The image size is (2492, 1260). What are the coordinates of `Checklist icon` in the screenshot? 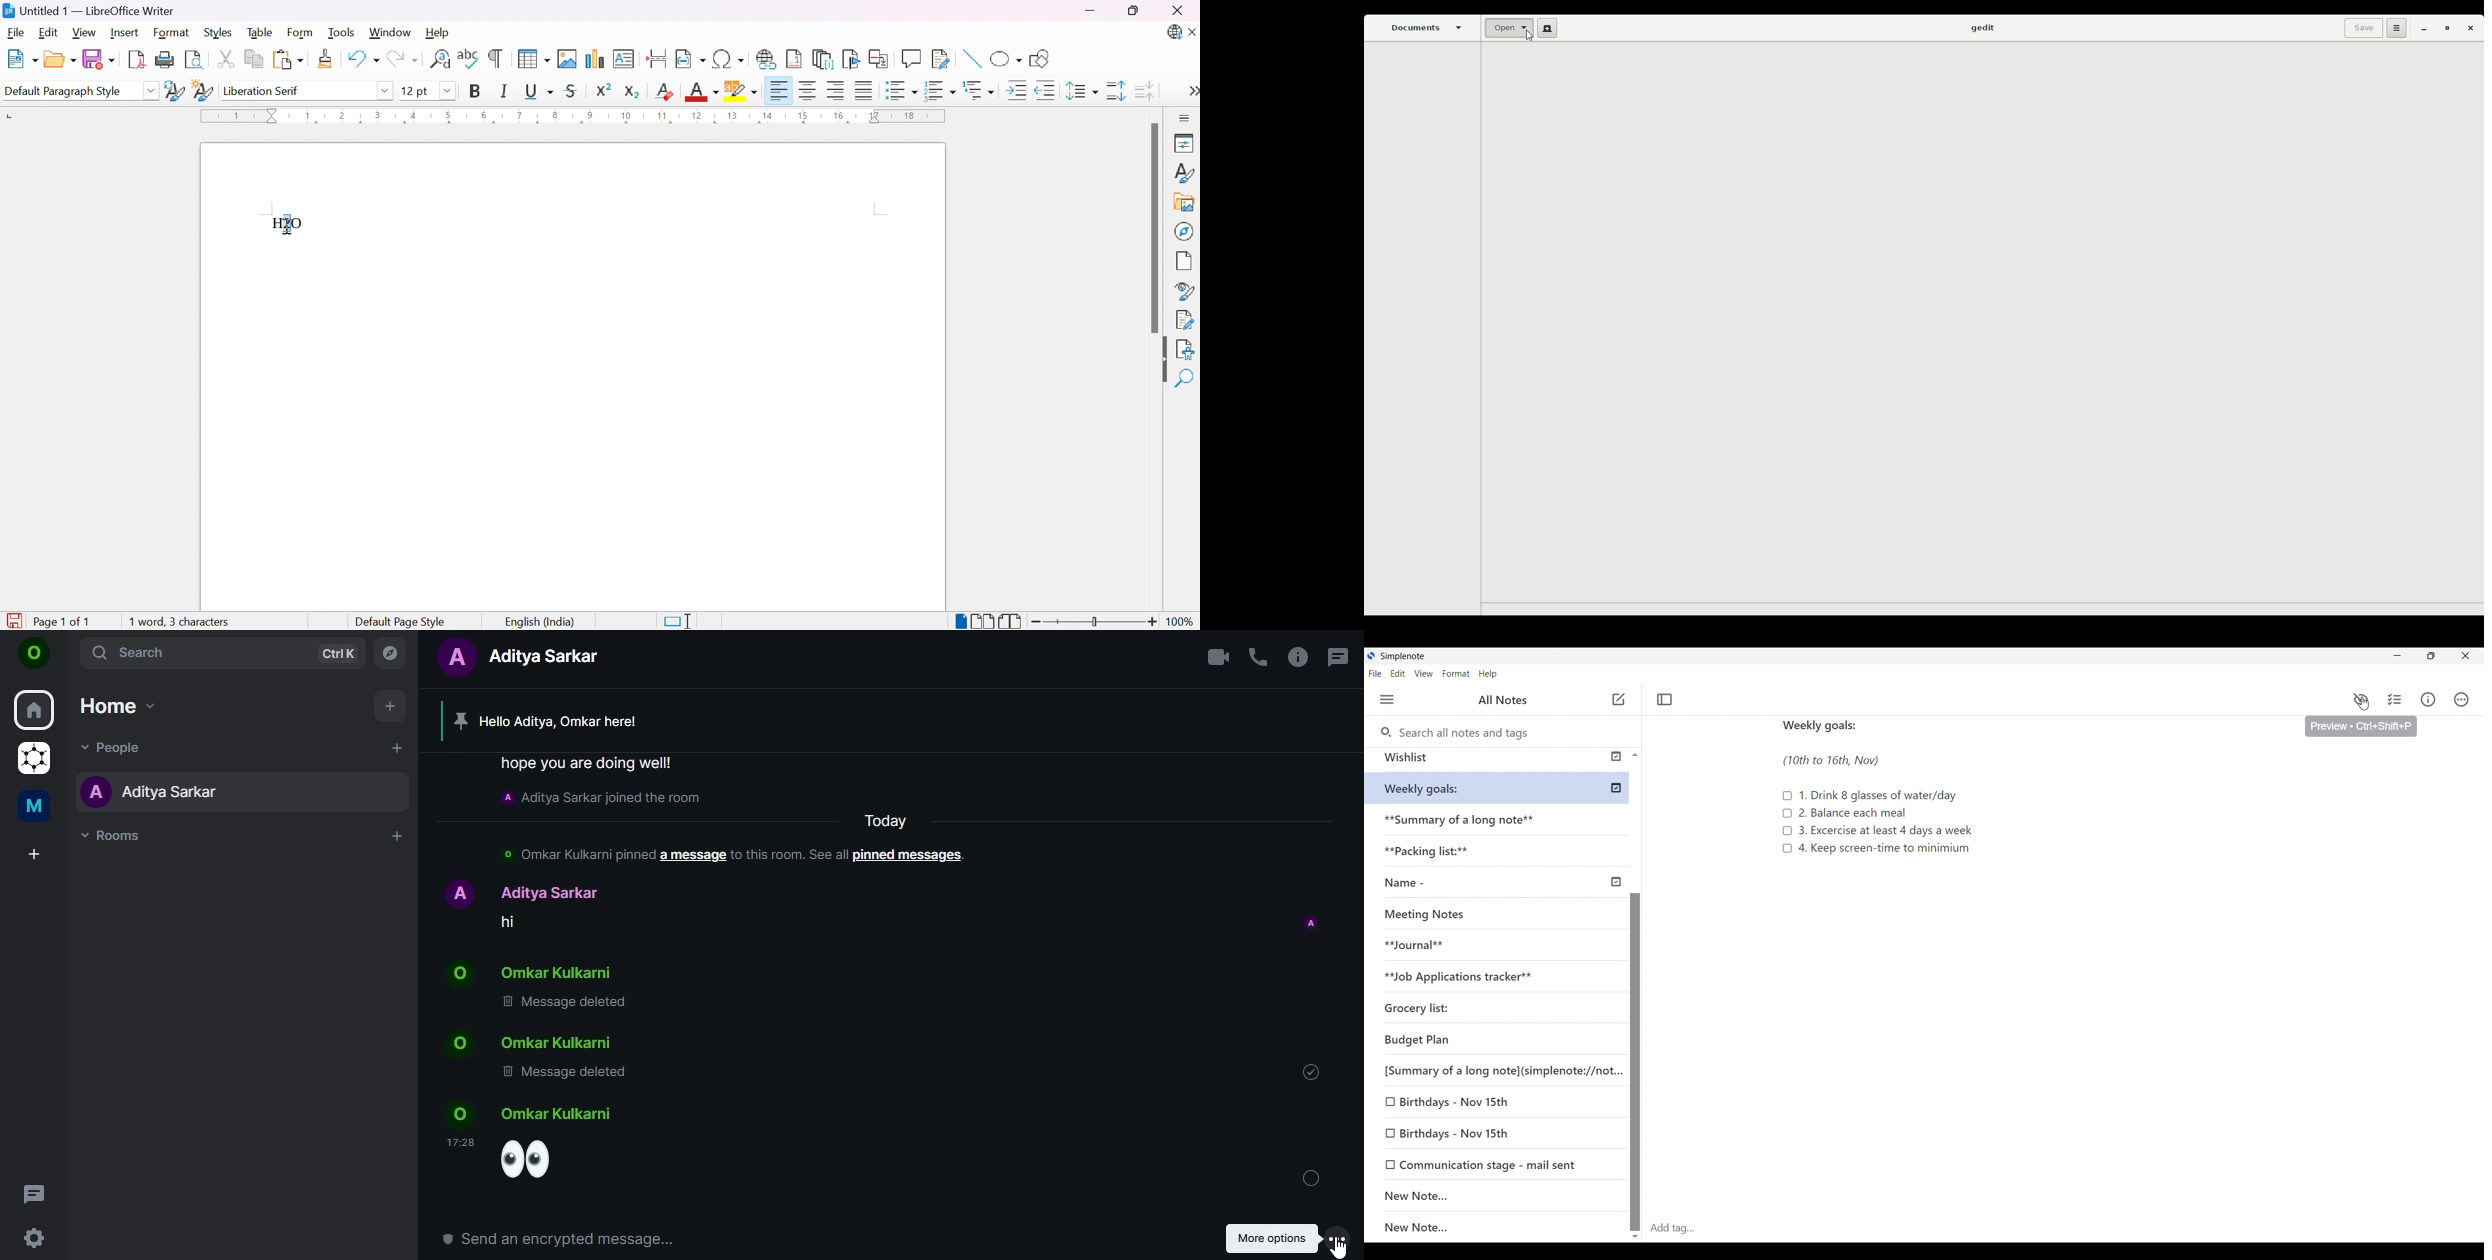 It's located at (1786, 795).